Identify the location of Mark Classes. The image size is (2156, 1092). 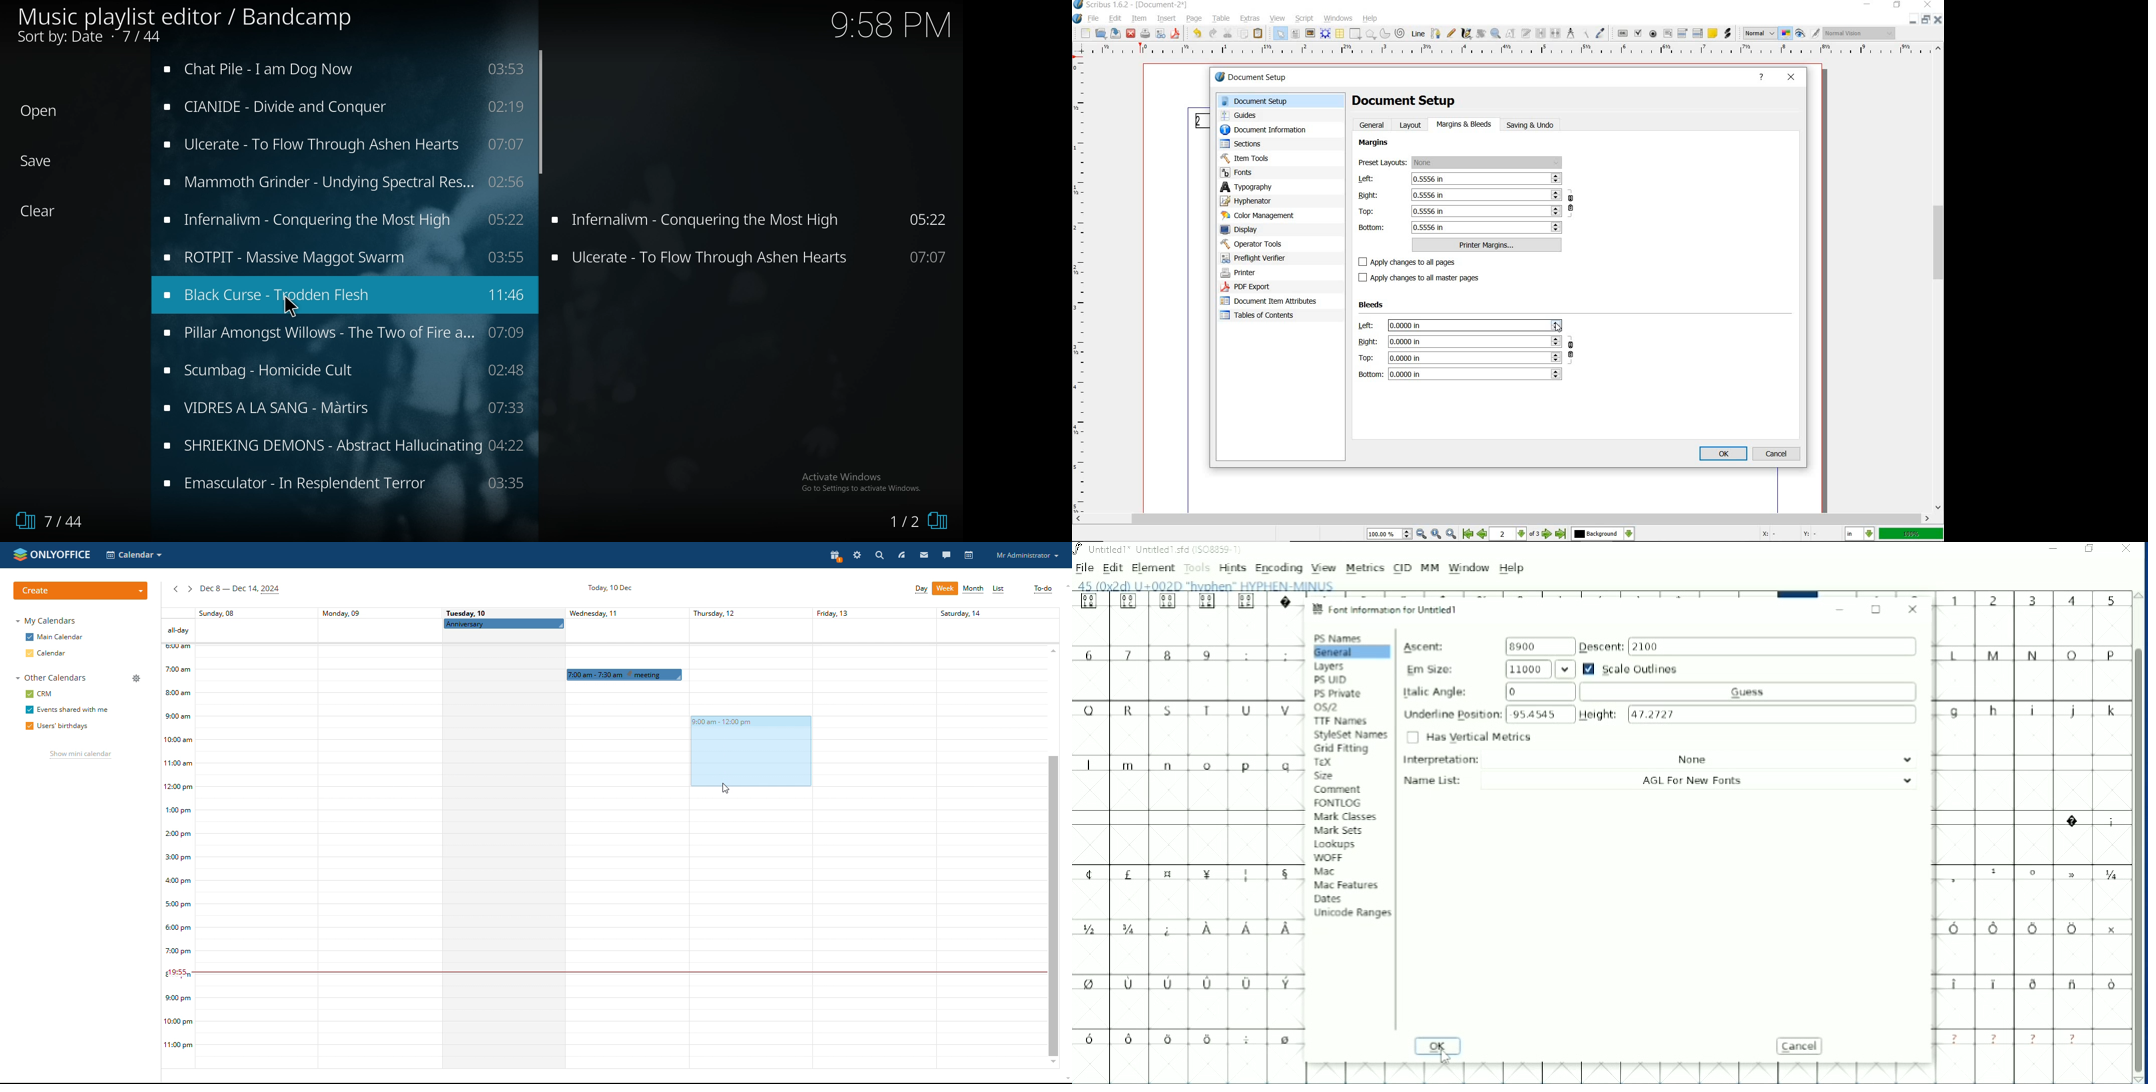
(1347, 816).